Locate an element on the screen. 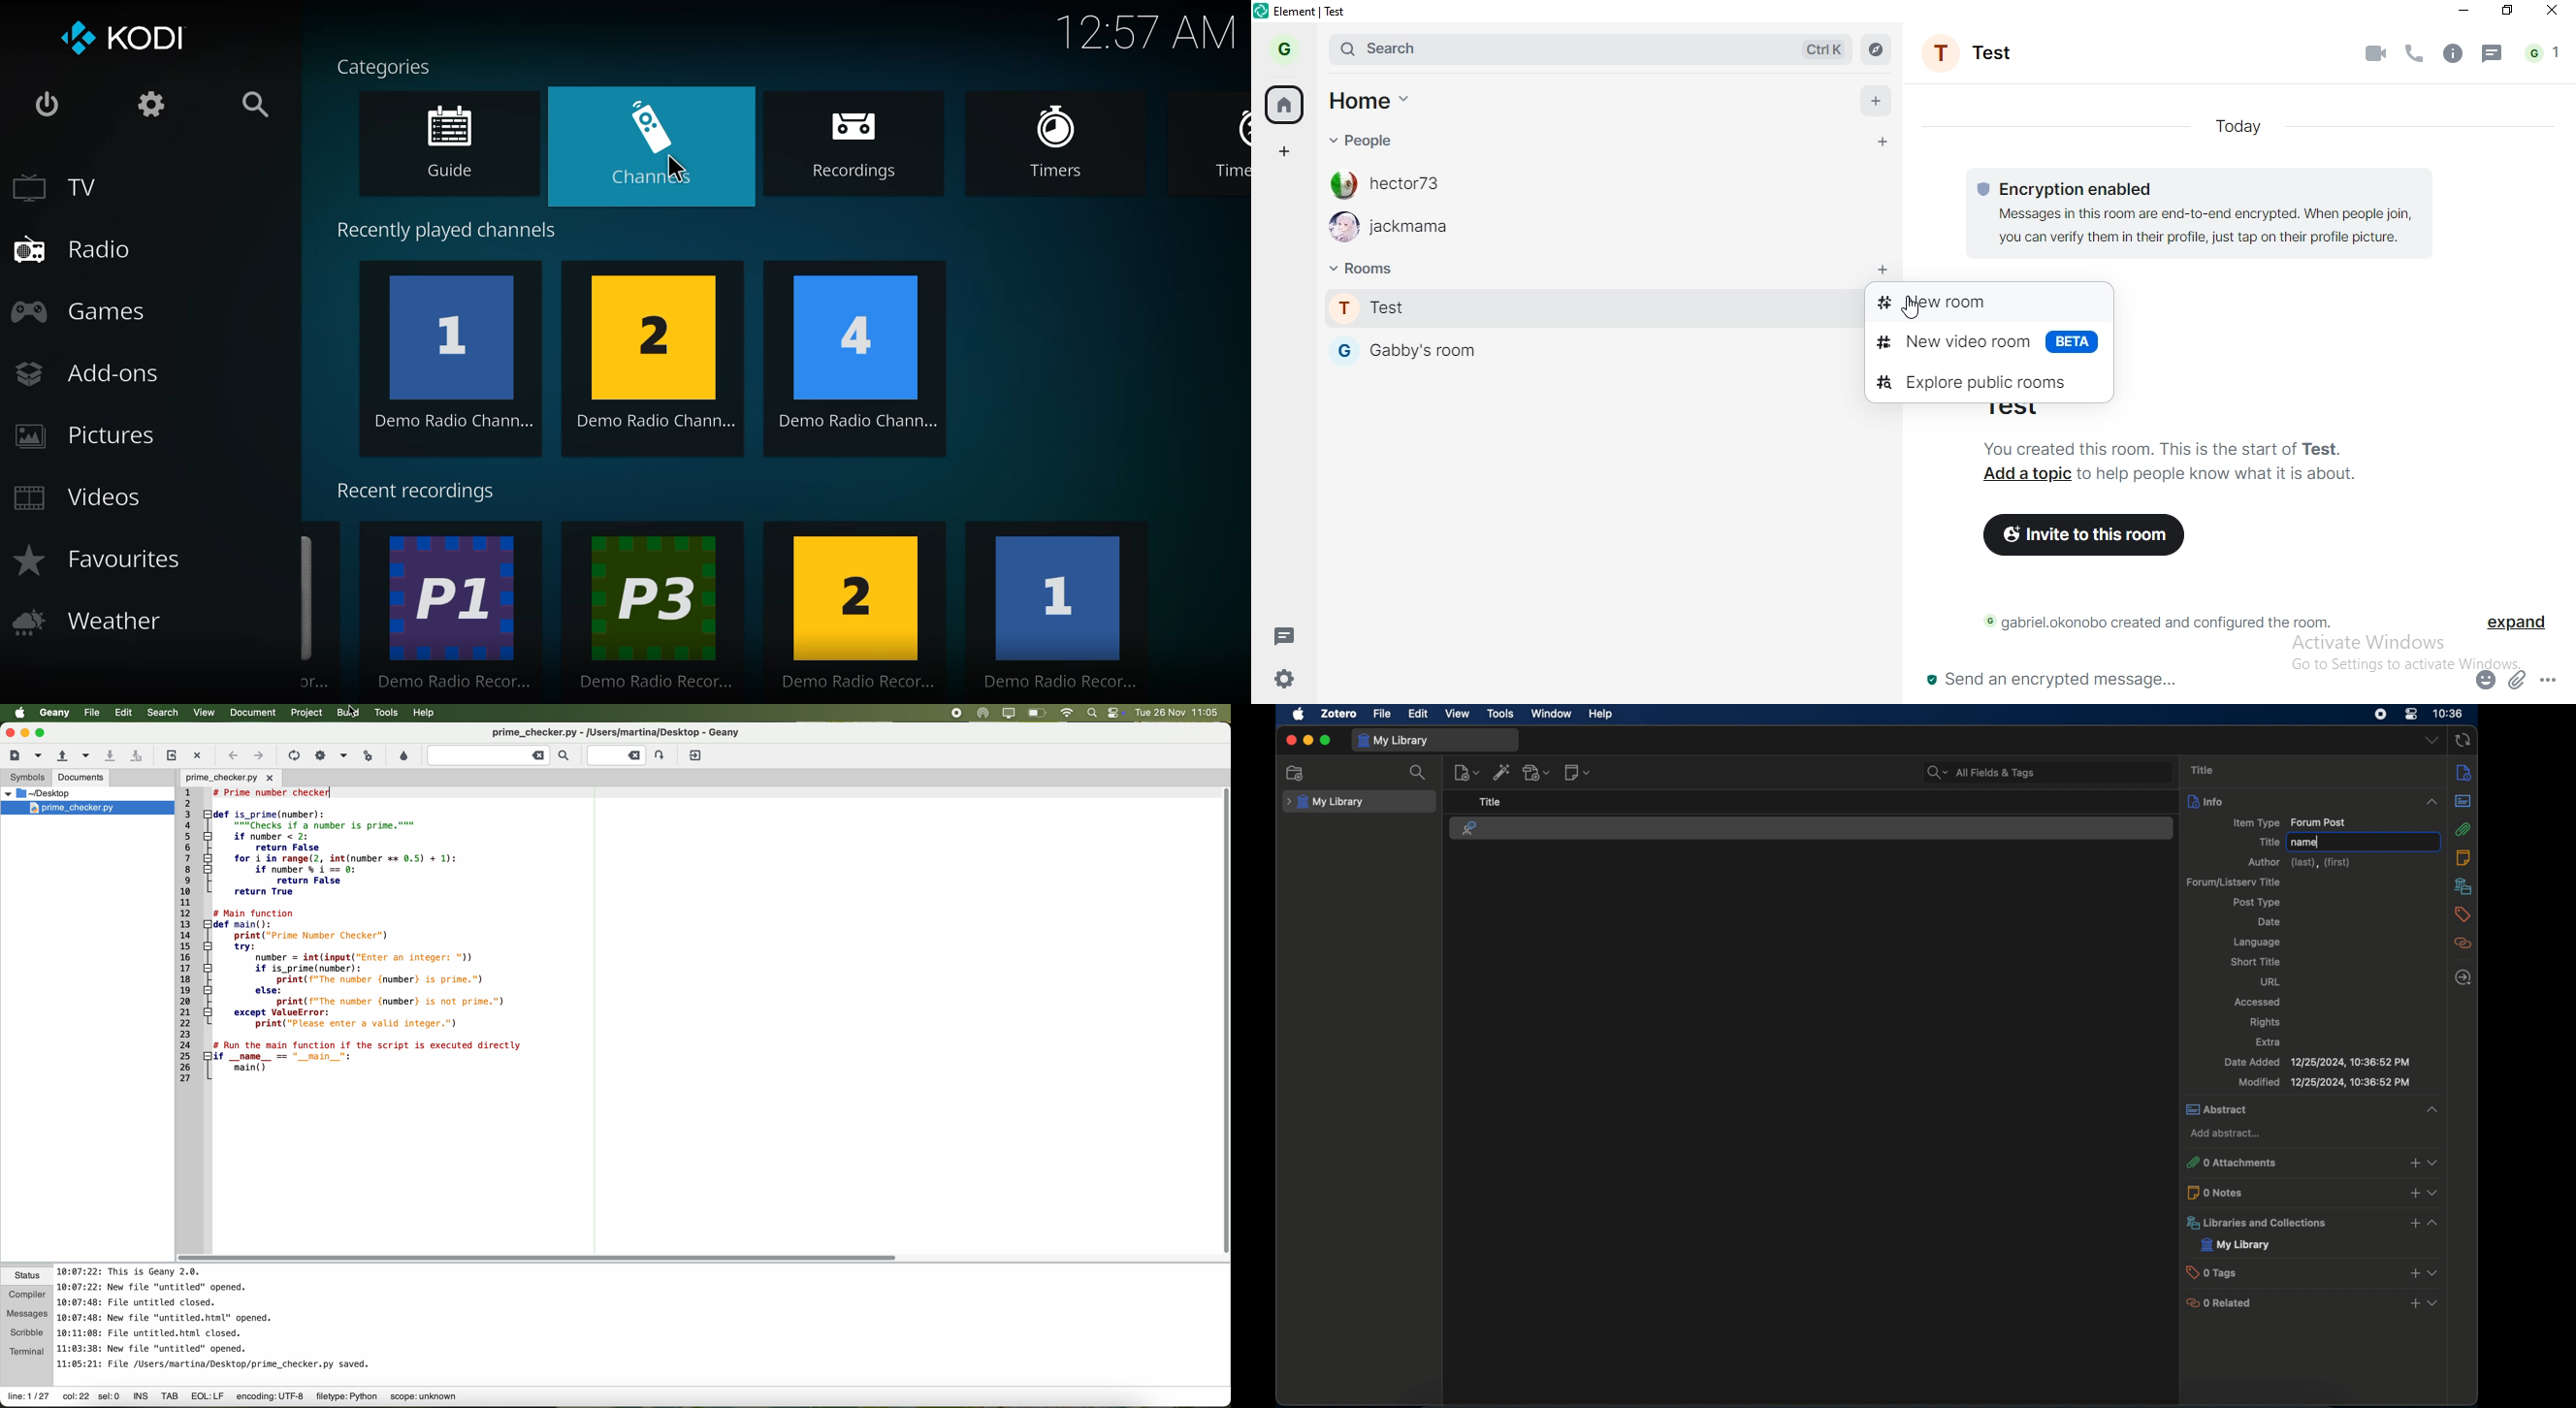 This screenshot has width=2576, height=1428. rooms is located at coordinates (1380, 267).